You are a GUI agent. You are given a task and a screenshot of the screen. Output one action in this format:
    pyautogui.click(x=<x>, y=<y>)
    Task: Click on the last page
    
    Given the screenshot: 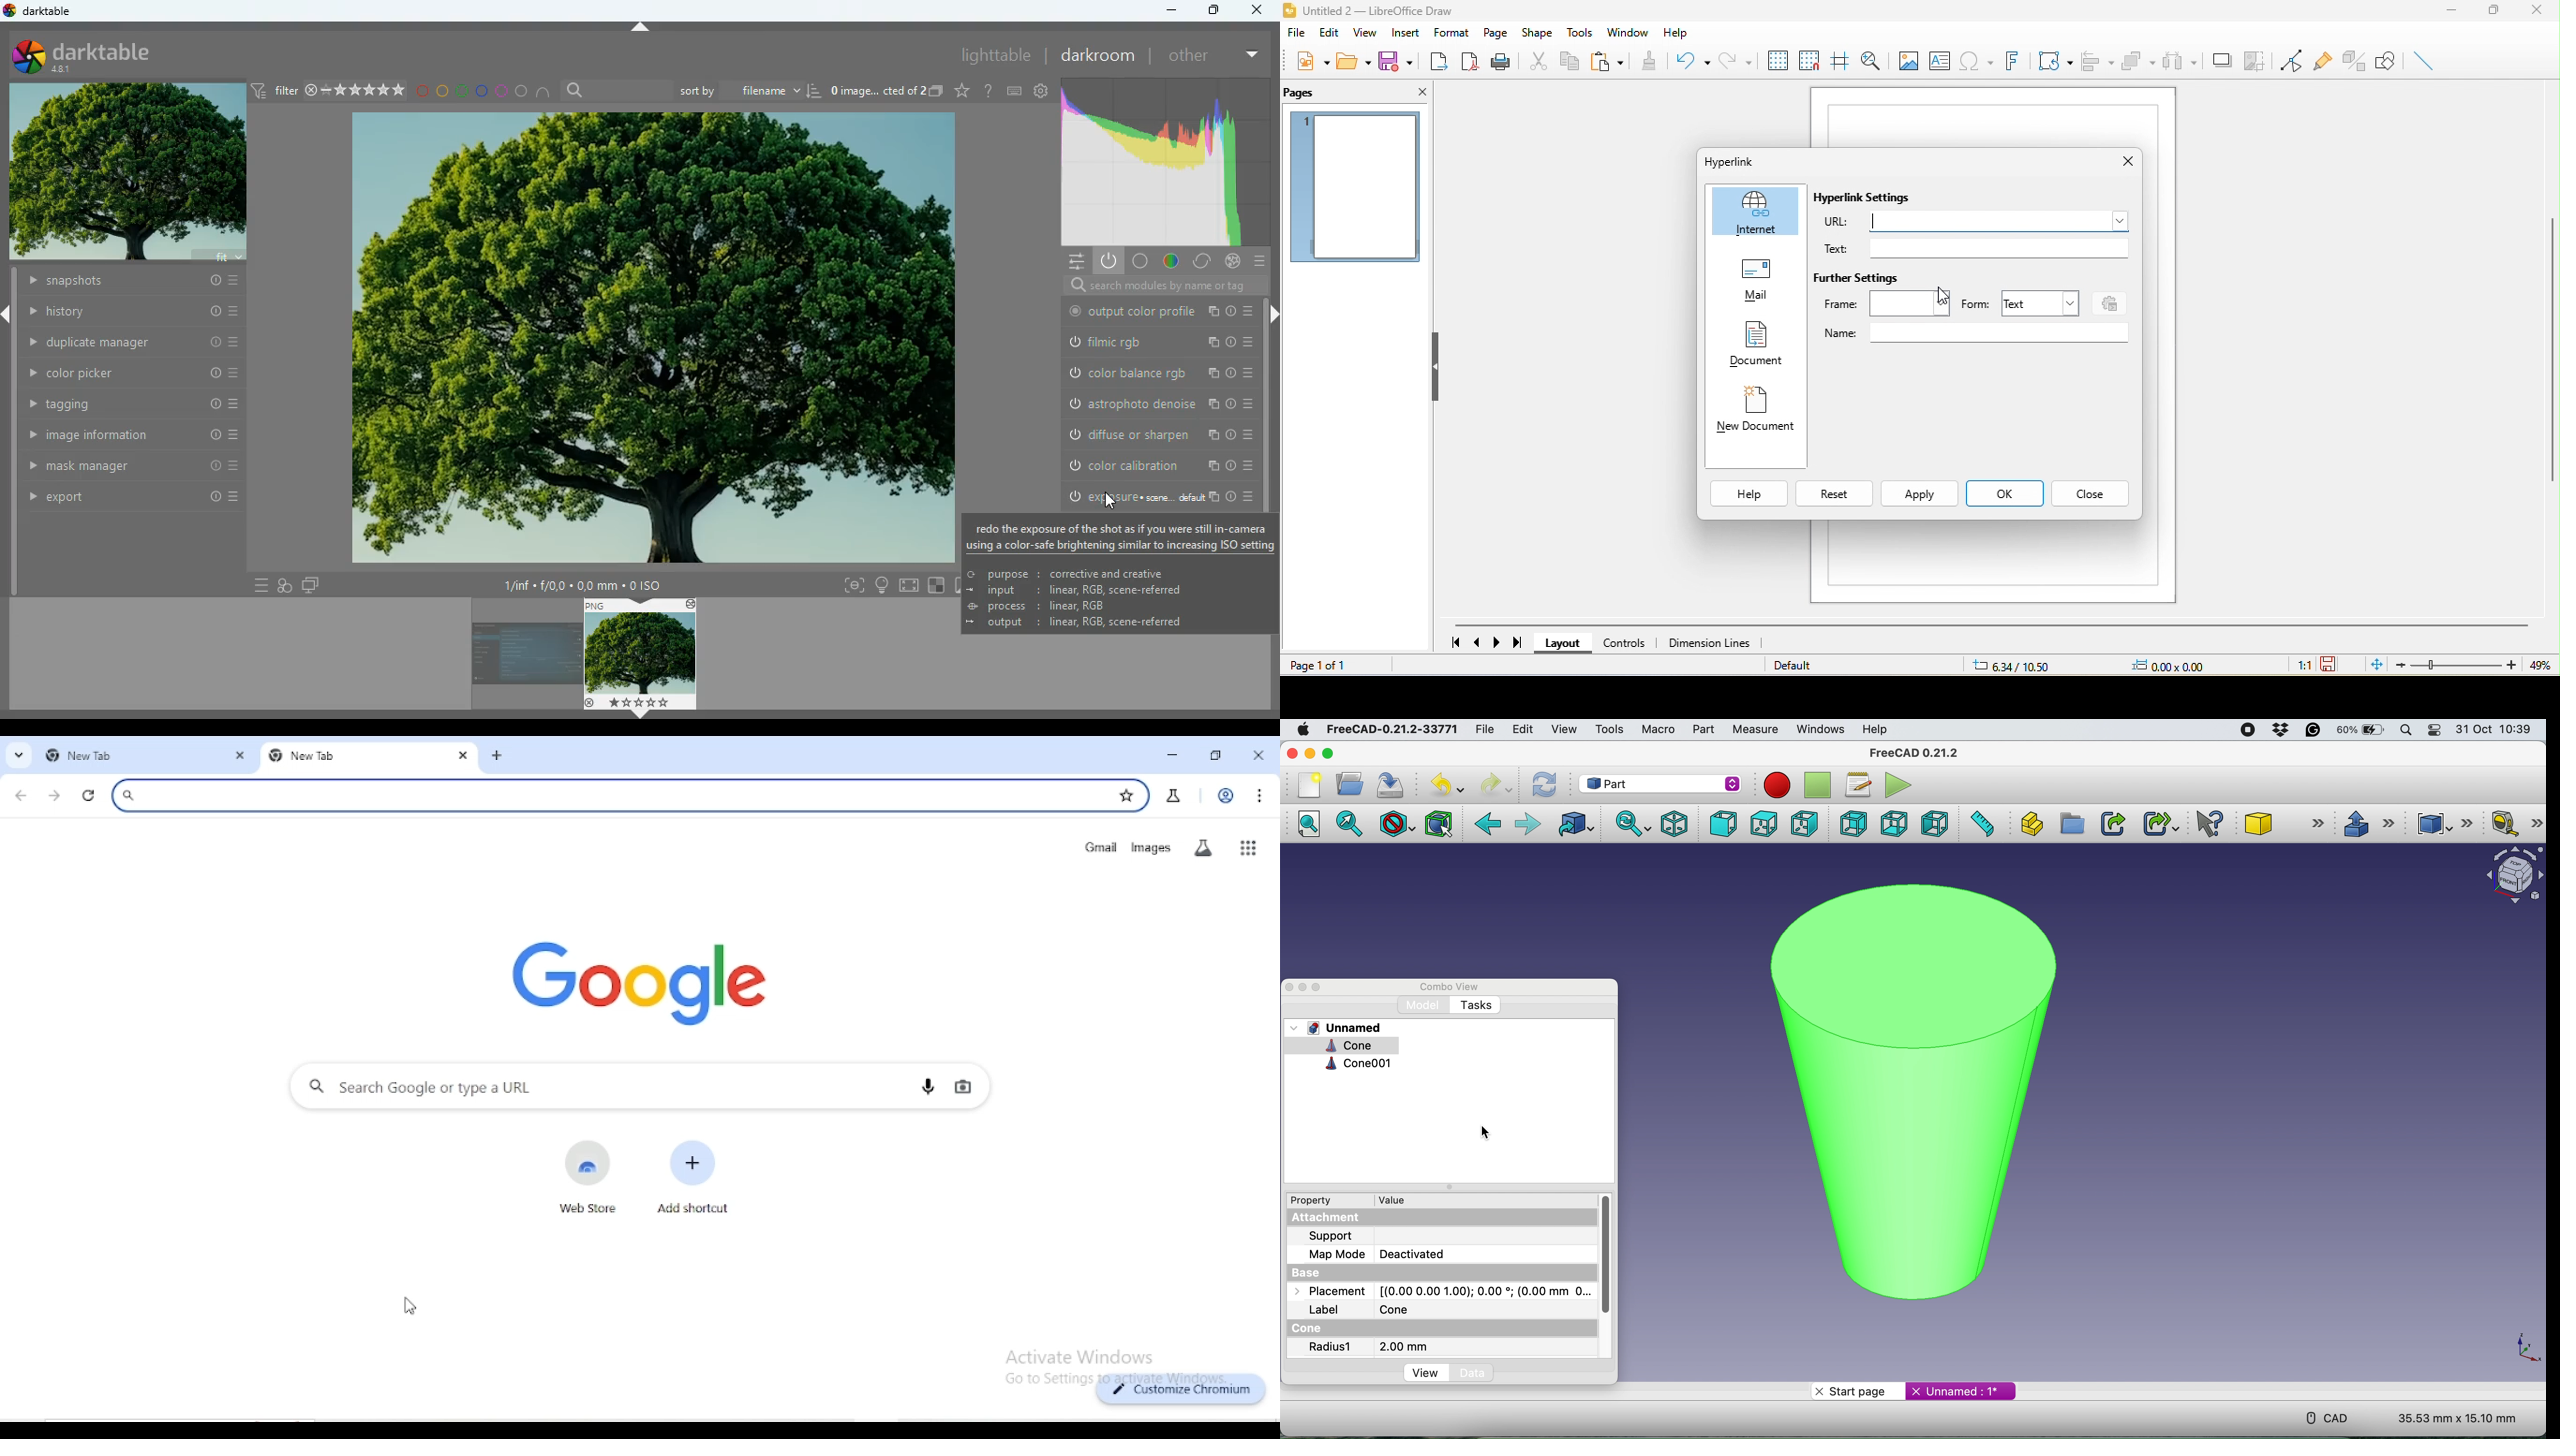 What is the action you would take?
    pyautogui.click(x=1520, y=645)
    